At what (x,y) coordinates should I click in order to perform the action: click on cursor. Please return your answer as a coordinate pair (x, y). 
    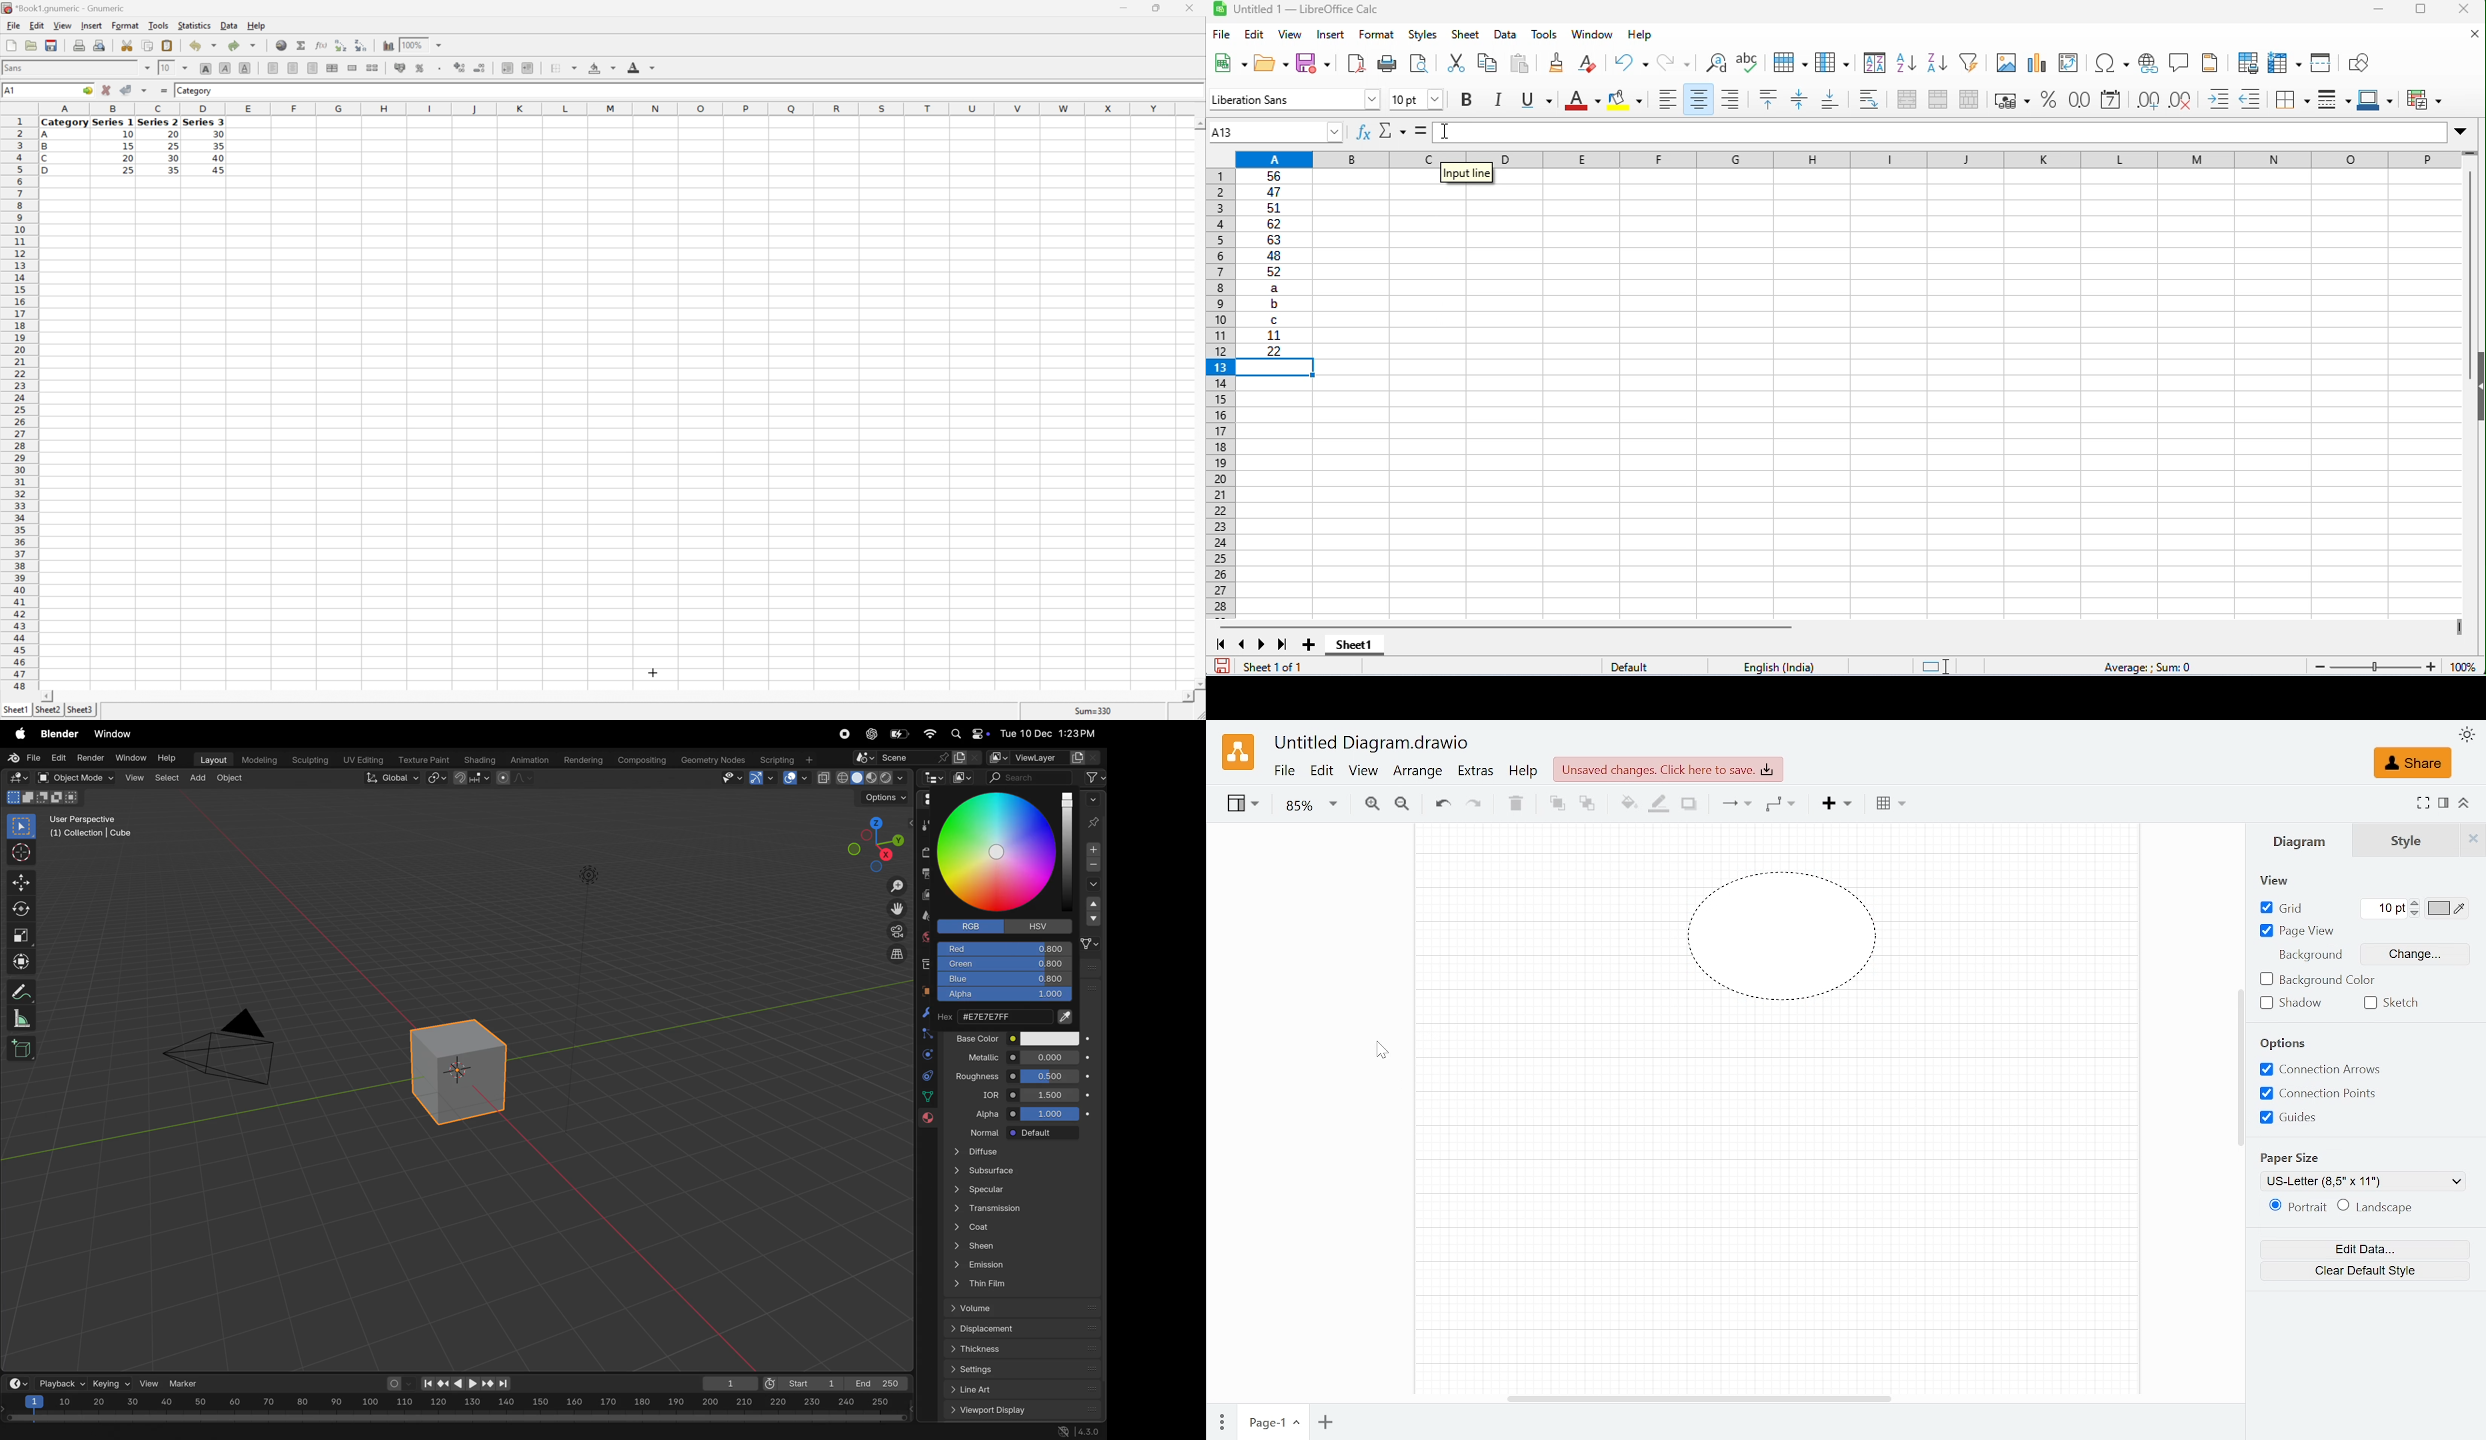
    Looking at the image, I should click on (653, 672).